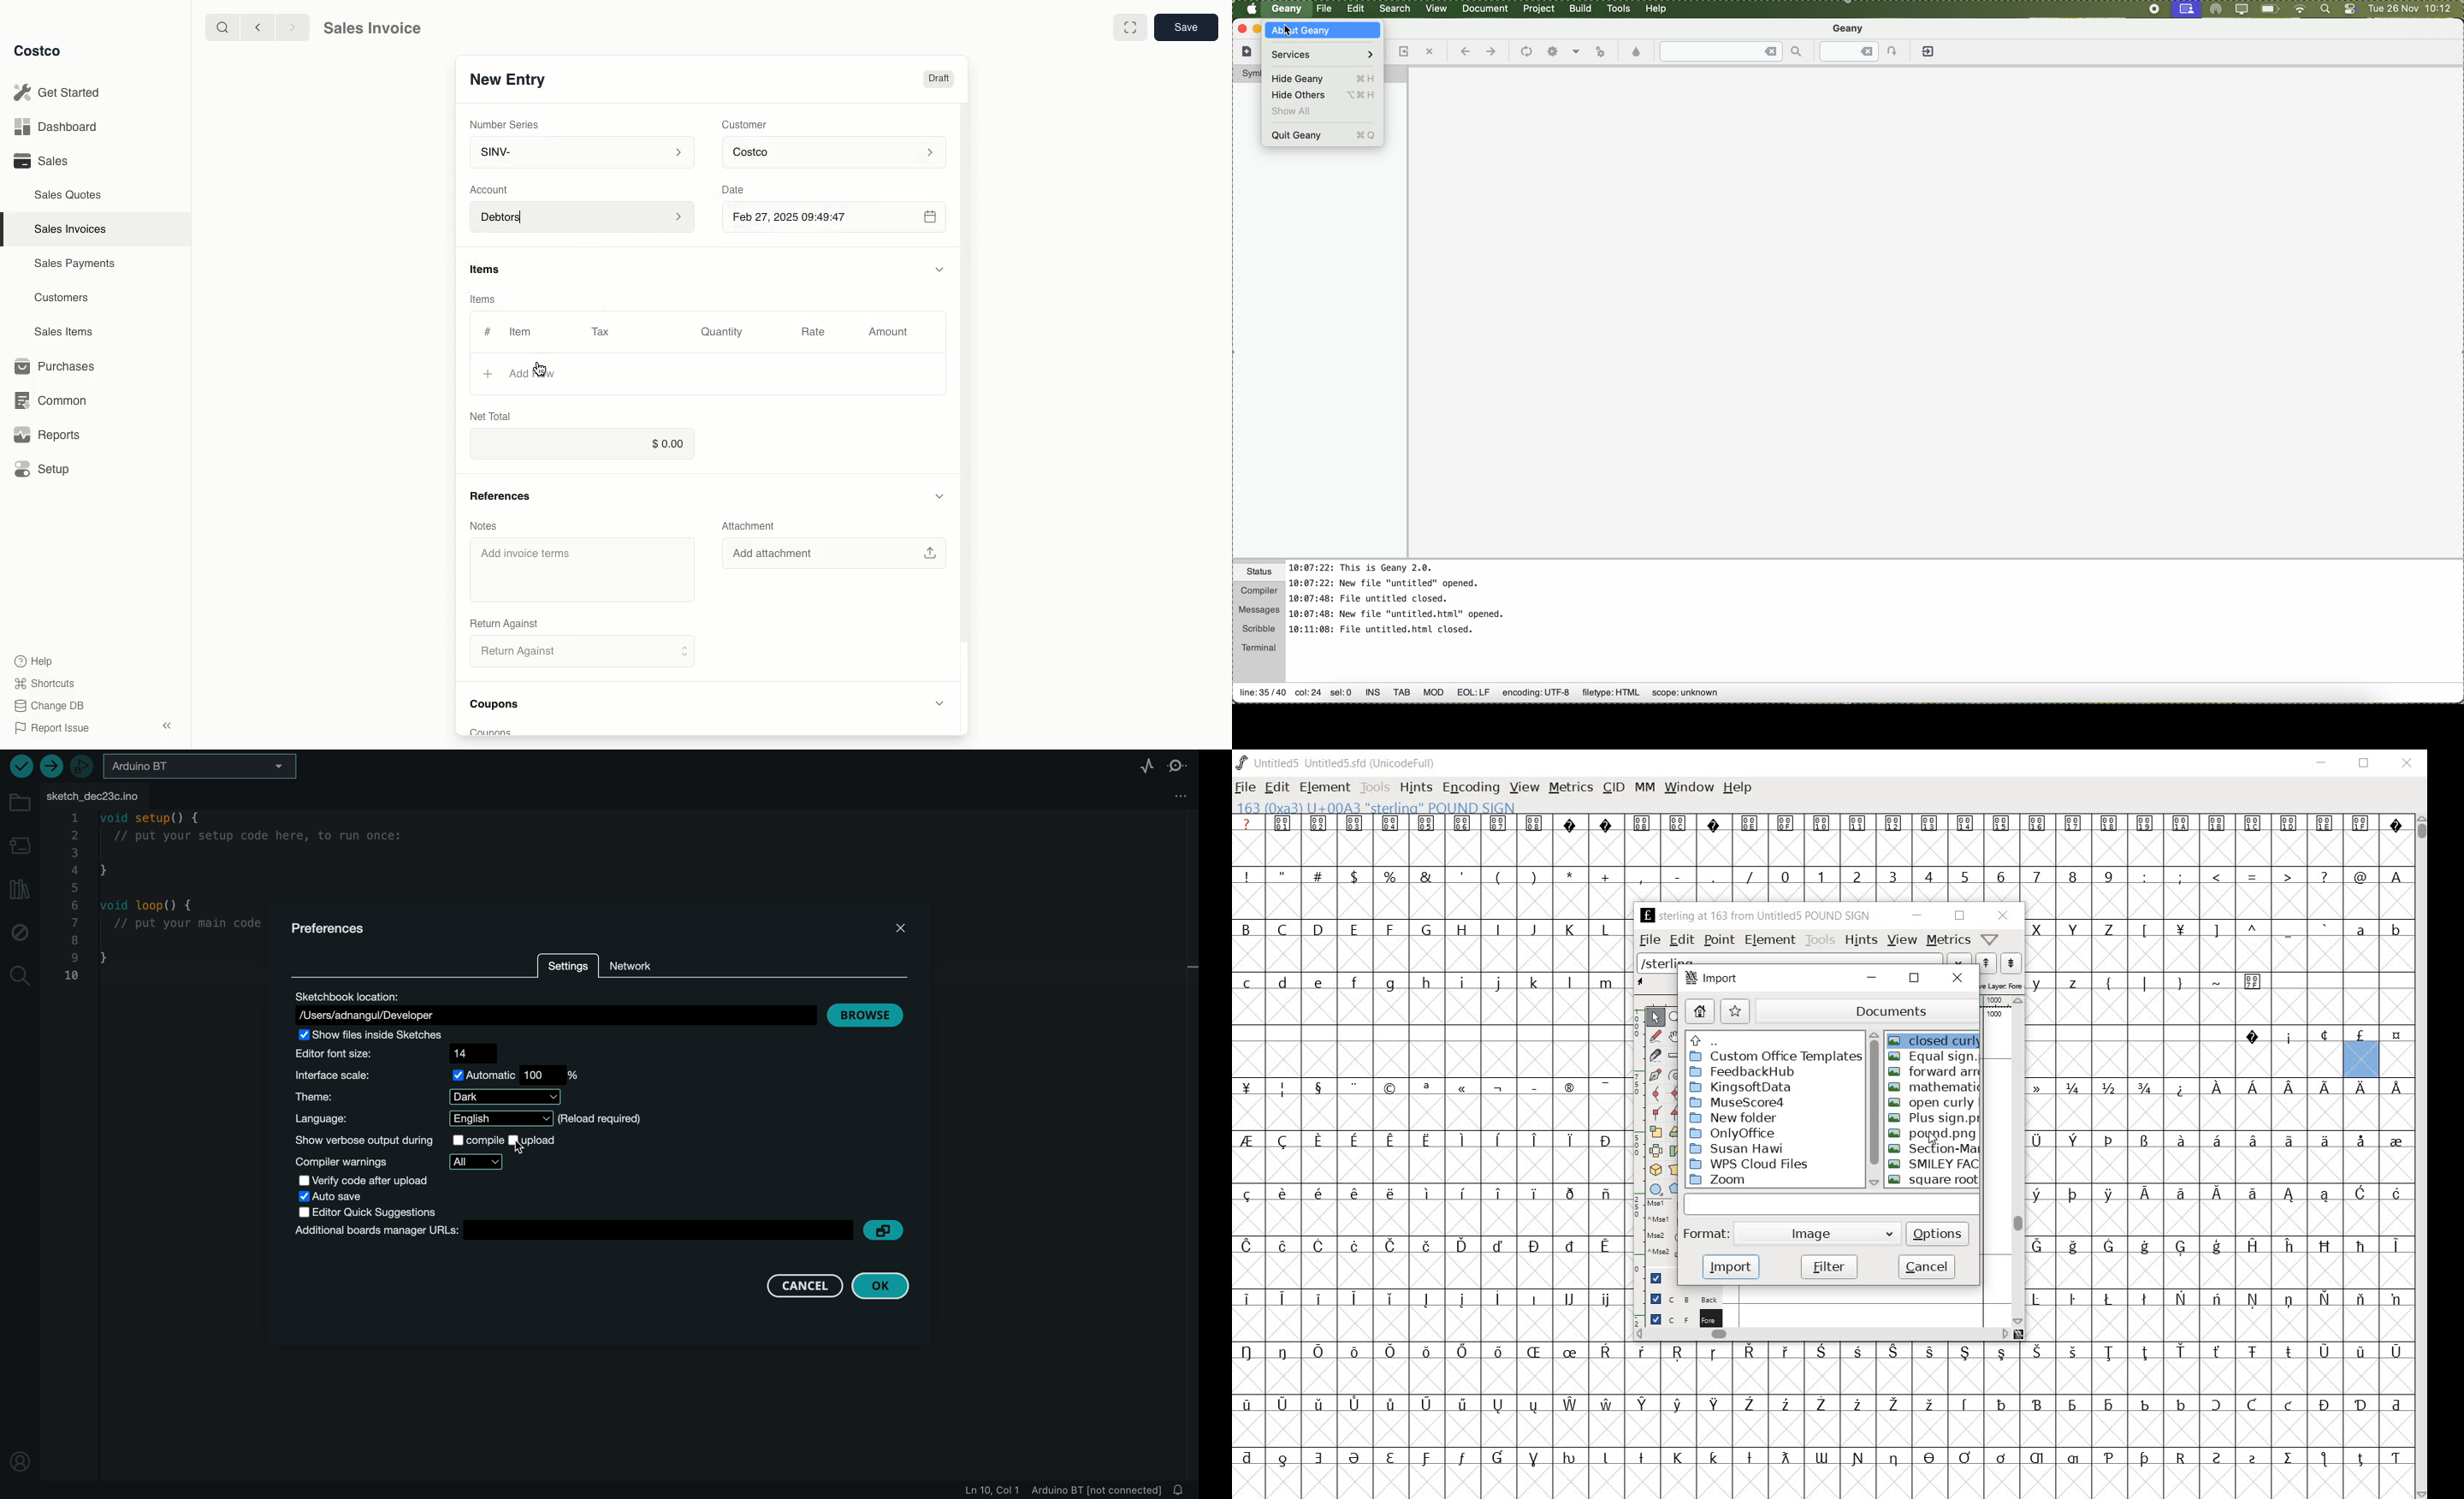  I want to click on L, so click(1605, 929).